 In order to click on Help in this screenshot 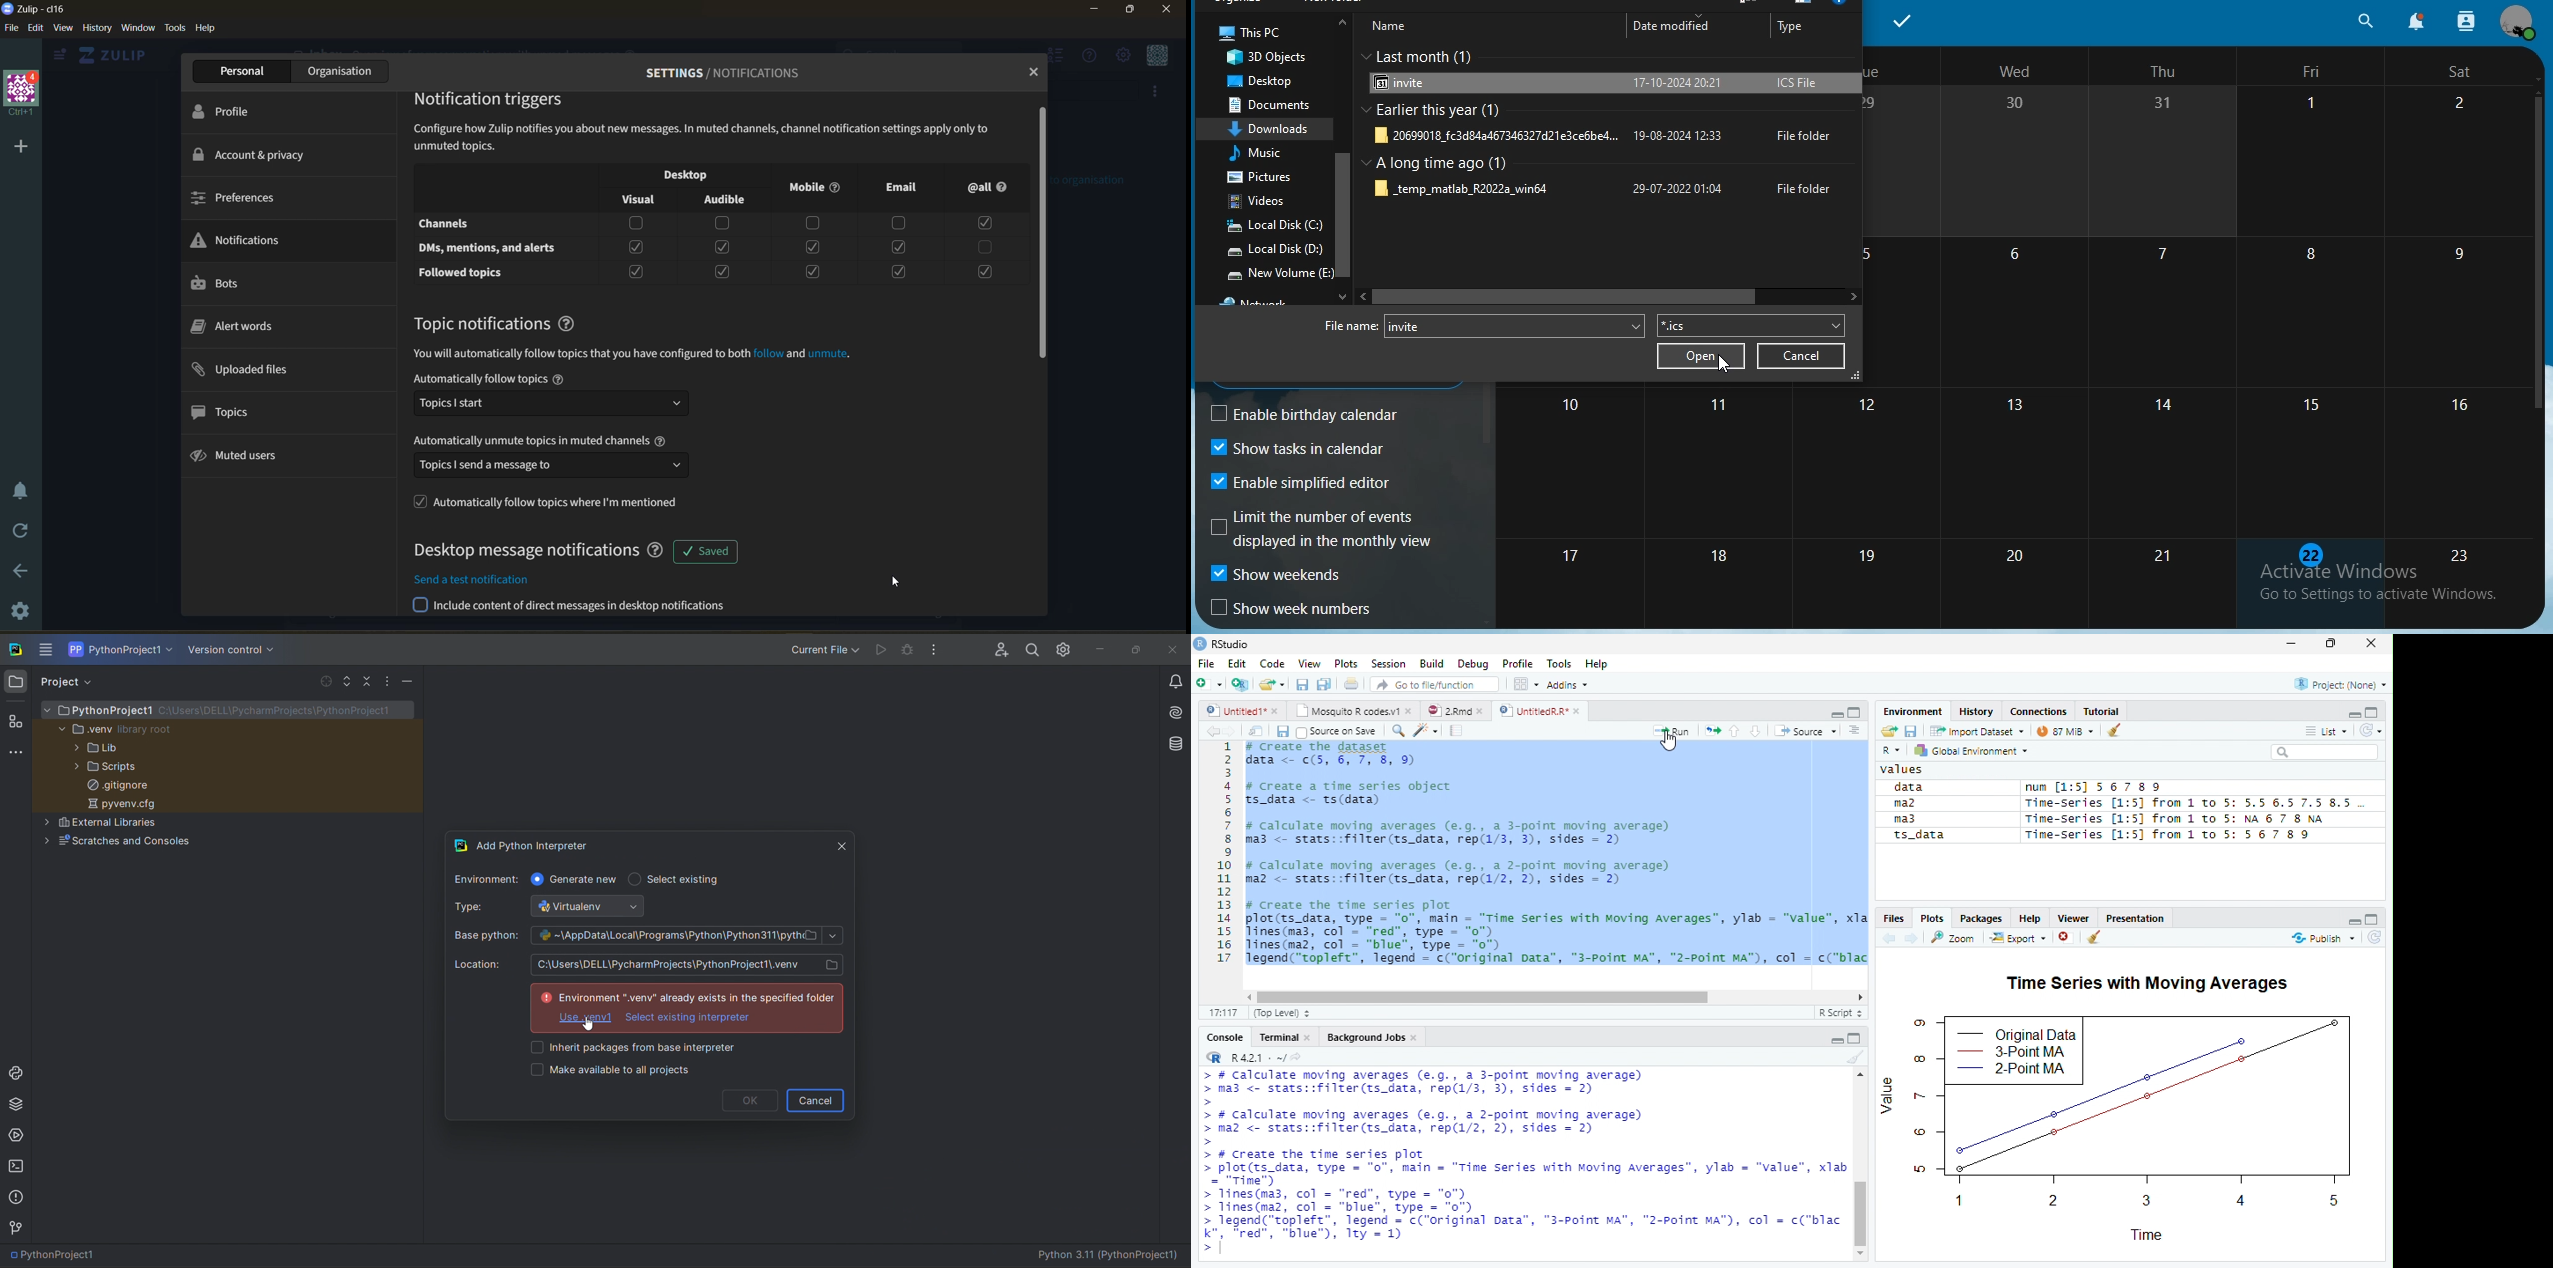, I will do `click(2028, 918)`.